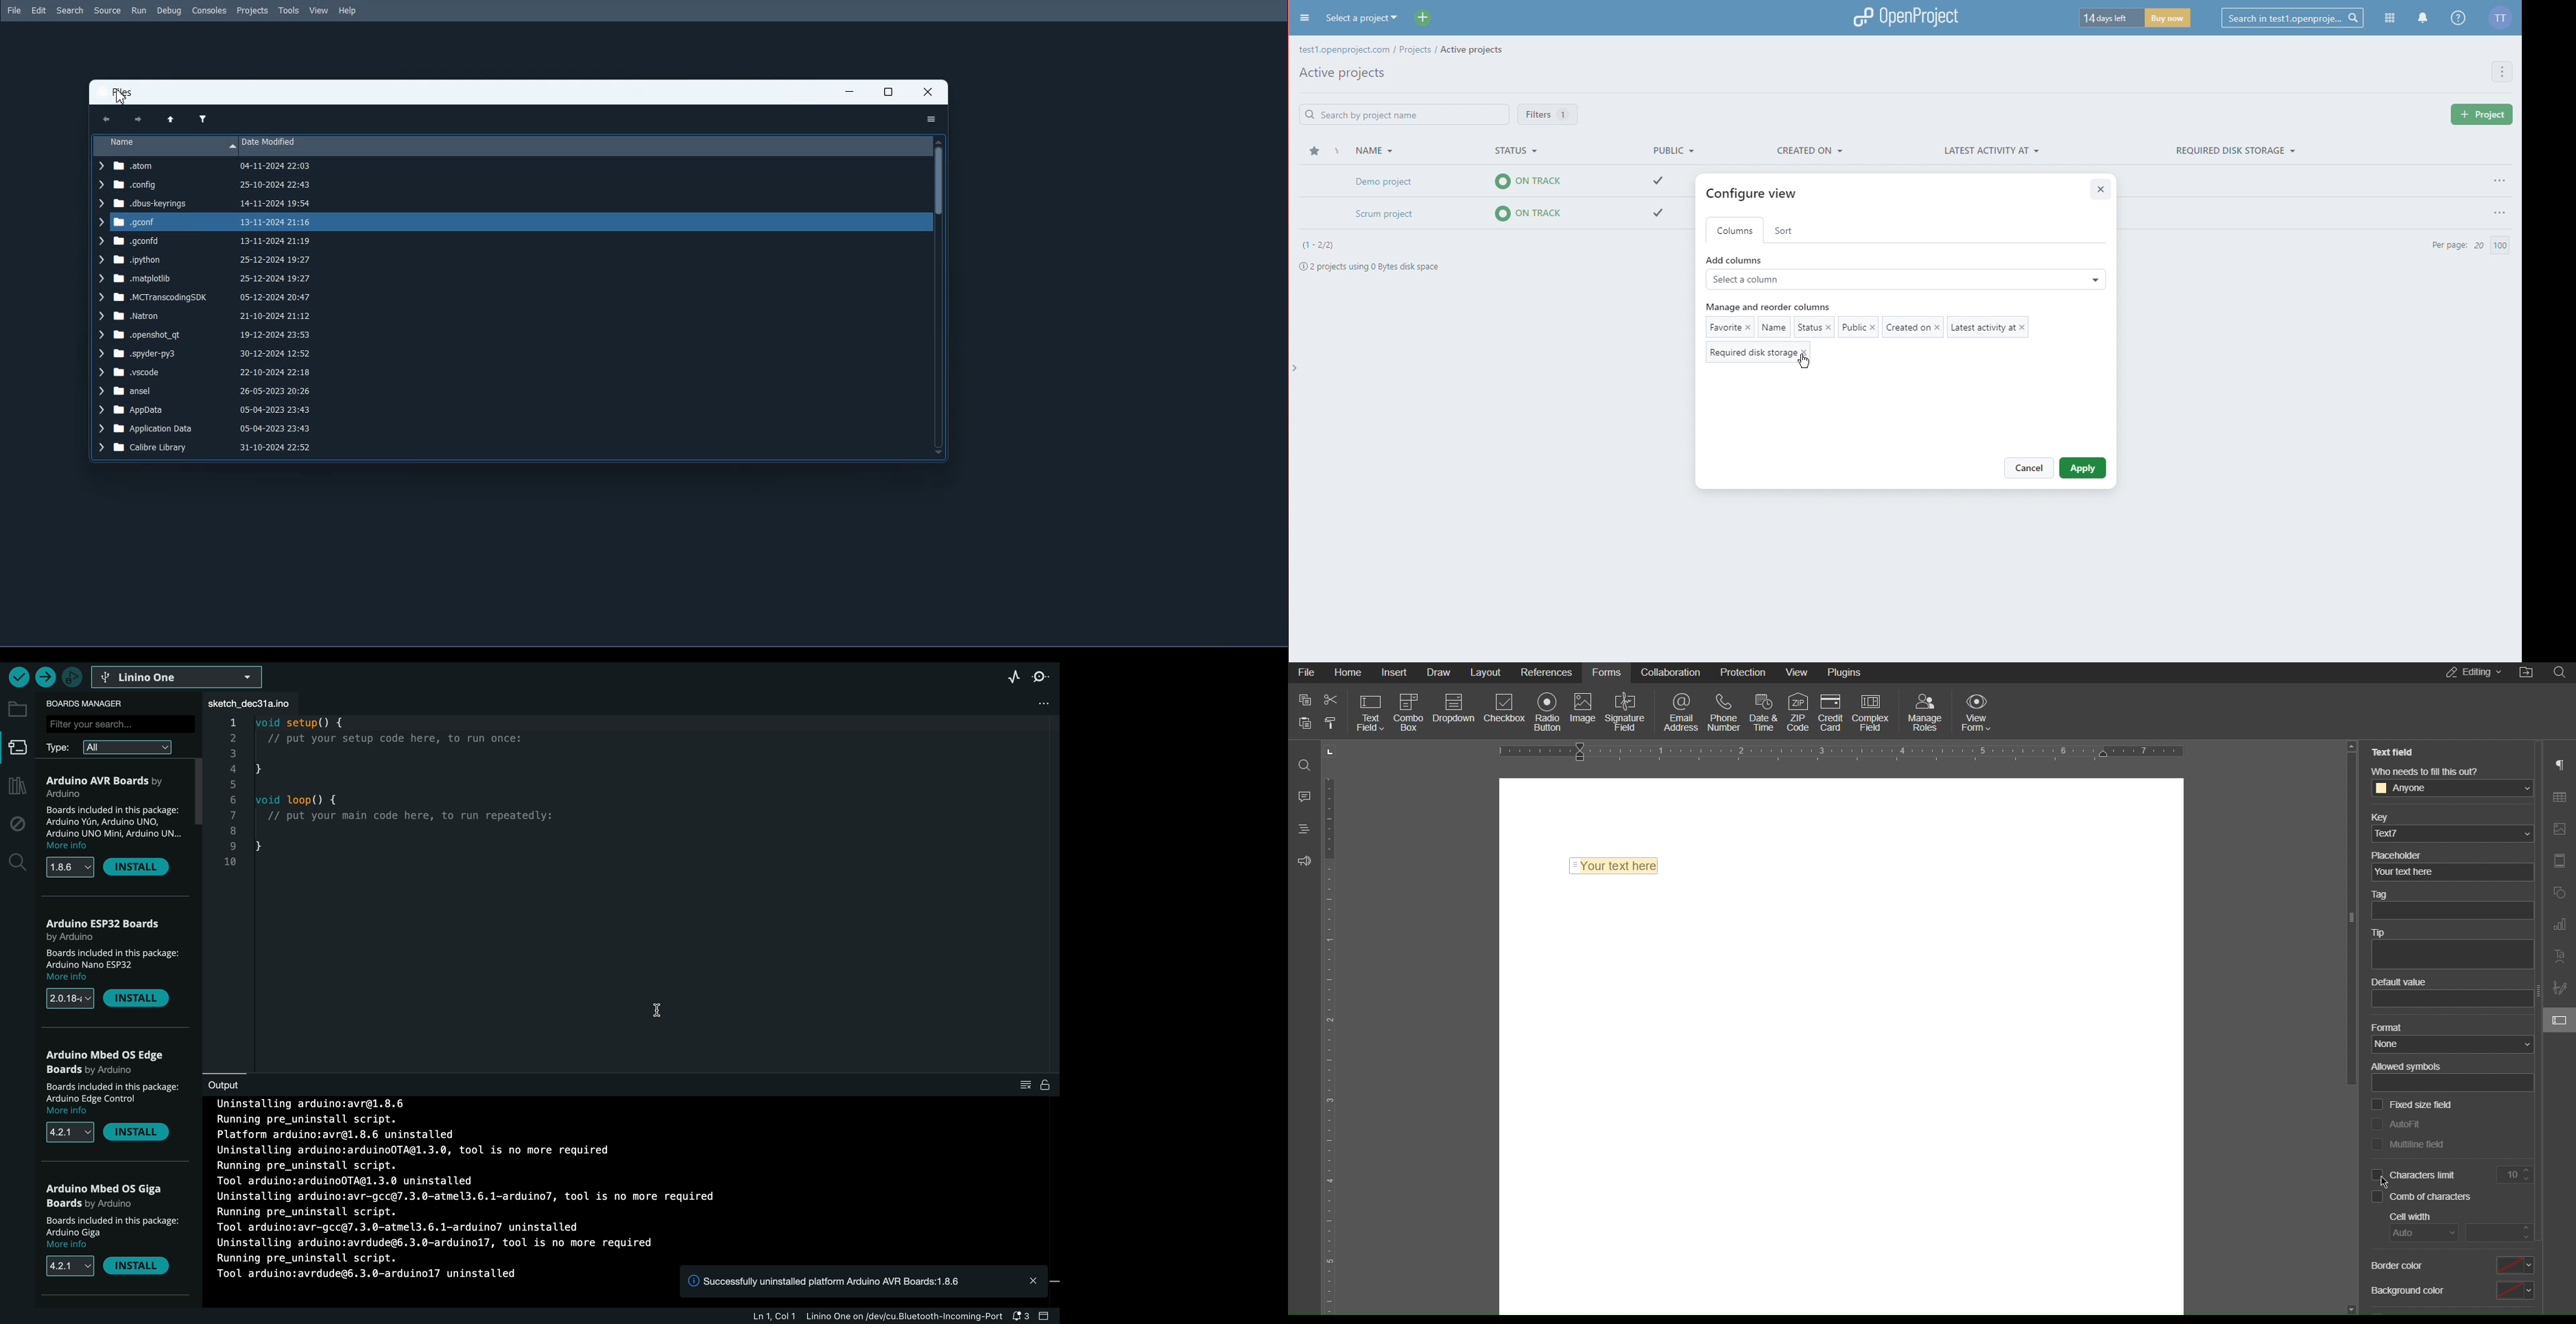 The image size is (2576, 1344). What do you see at coordinates (141, 1137) in the screenshot?
I see `install` at bounding box center [141, 1137].